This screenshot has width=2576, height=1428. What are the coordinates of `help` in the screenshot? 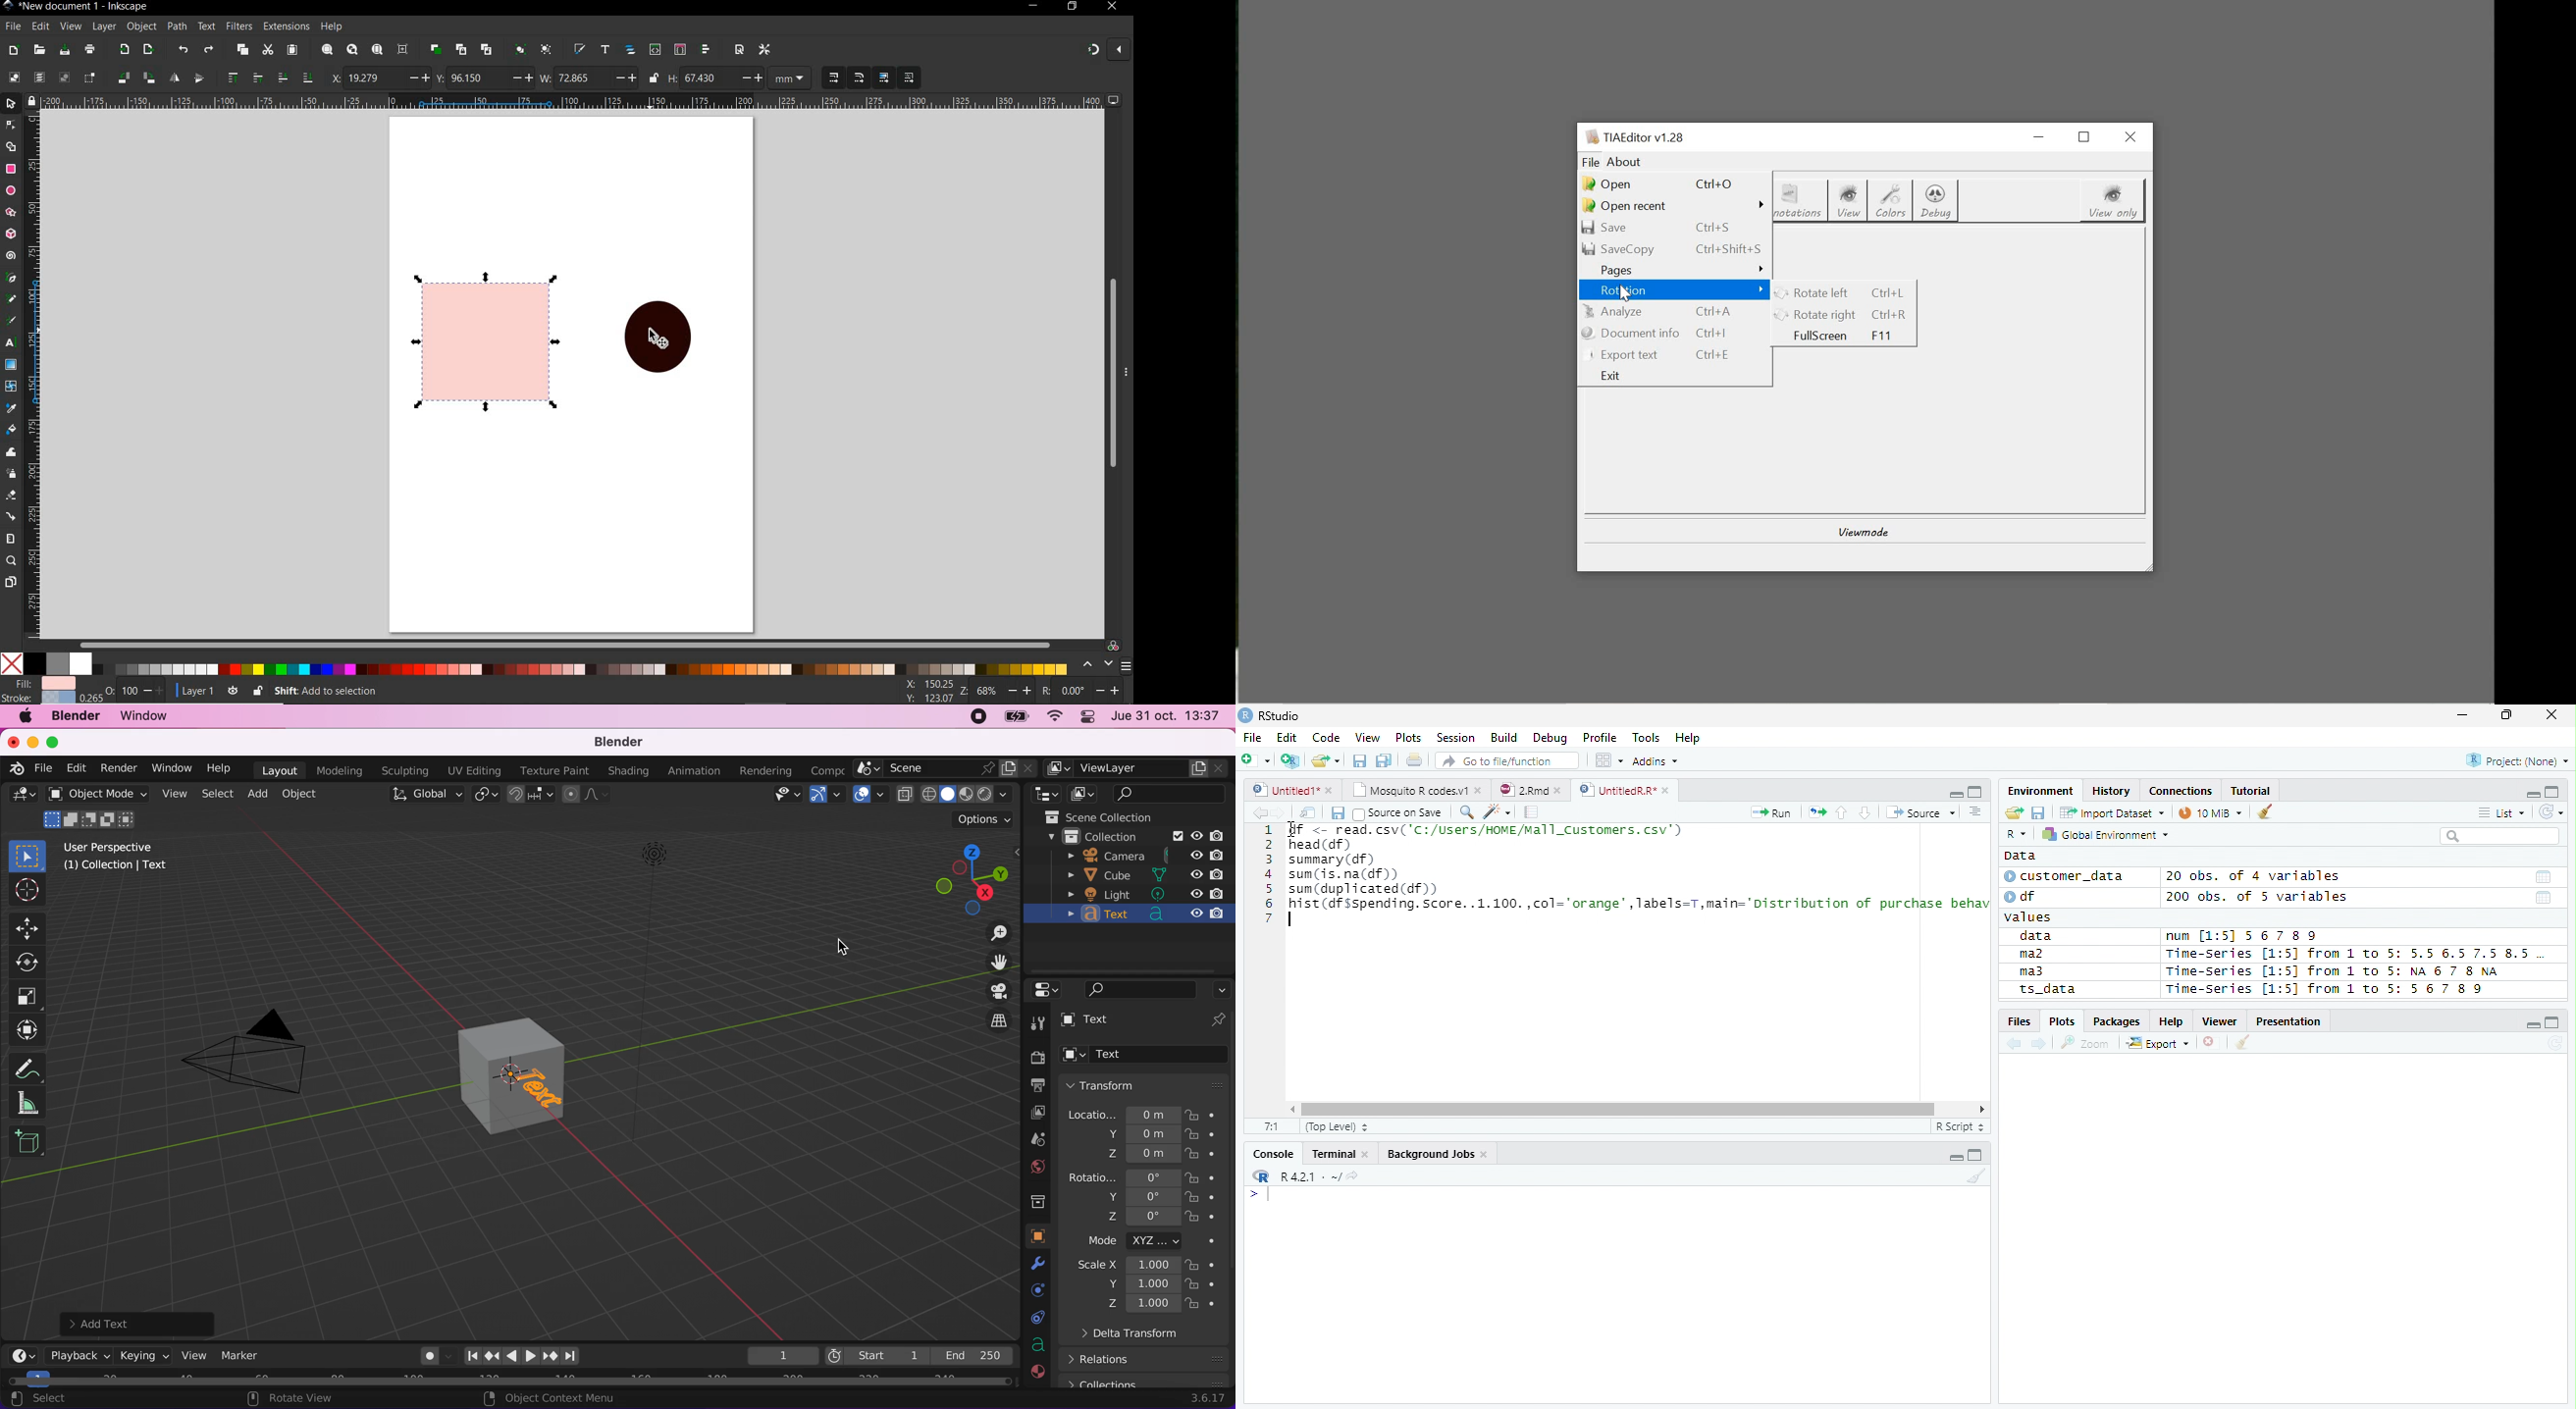 It's located at (332, 27).